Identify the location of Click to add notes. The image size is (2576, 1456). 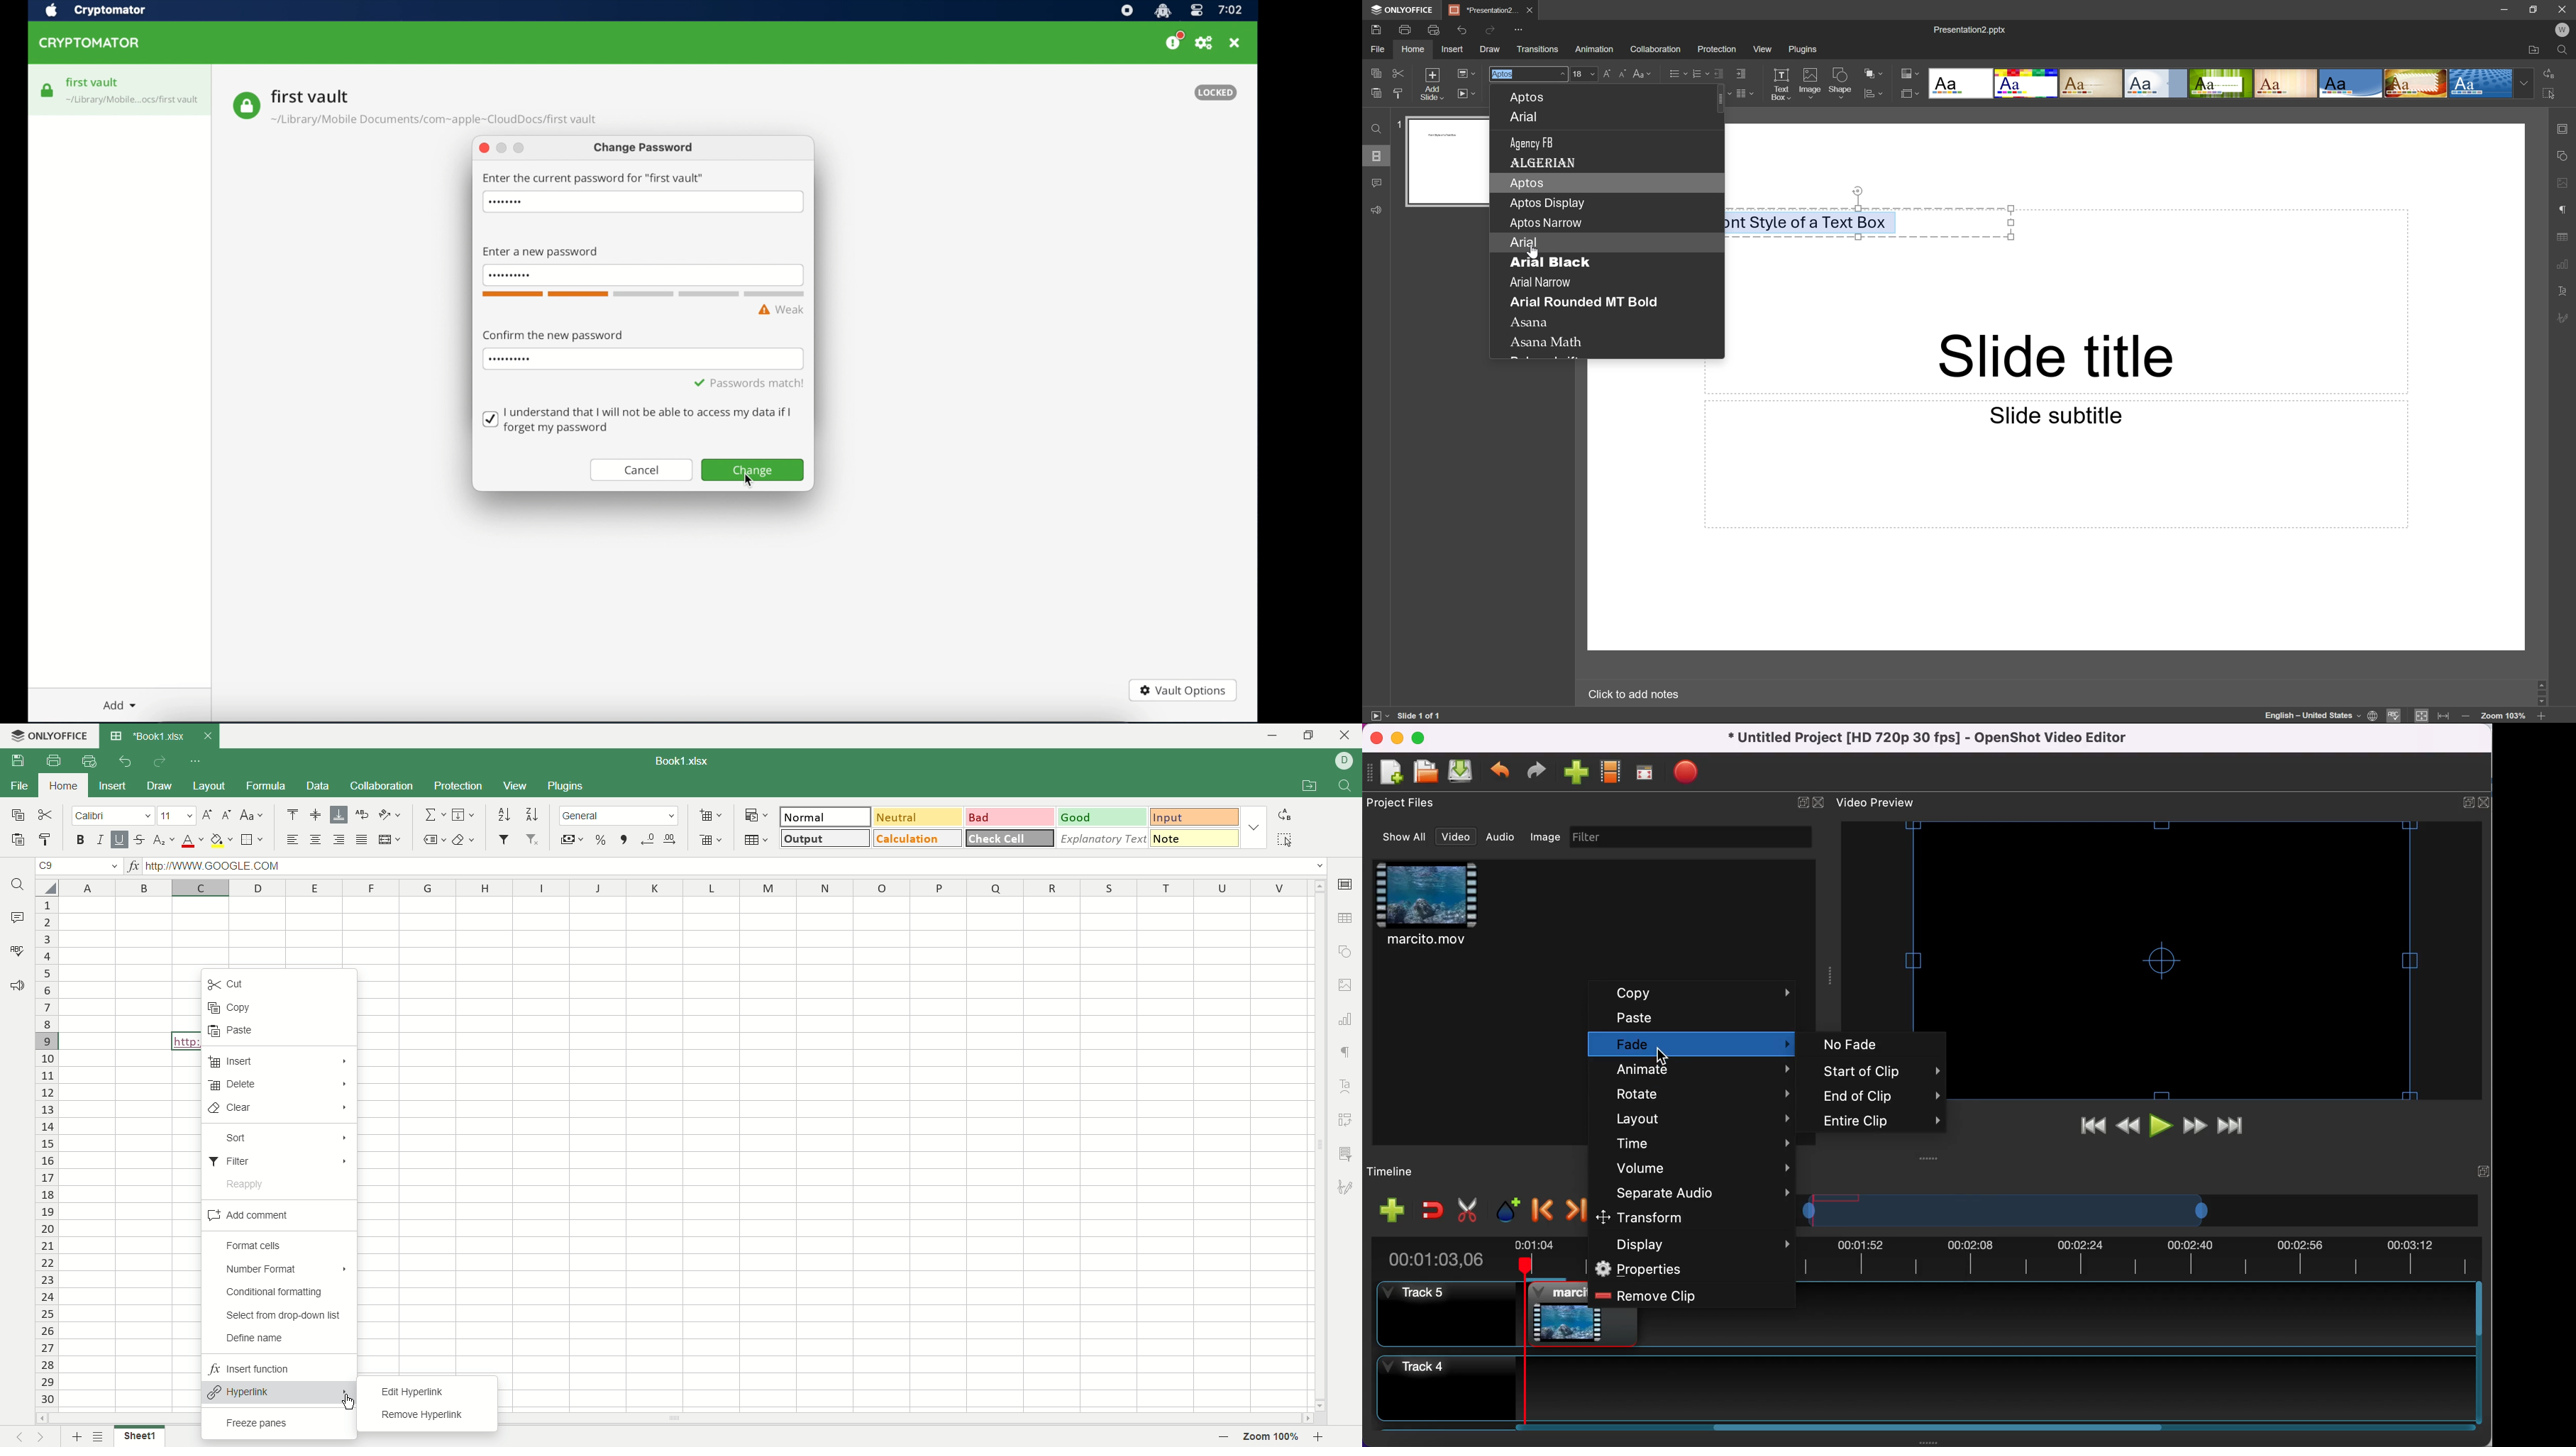
(1635, 694).